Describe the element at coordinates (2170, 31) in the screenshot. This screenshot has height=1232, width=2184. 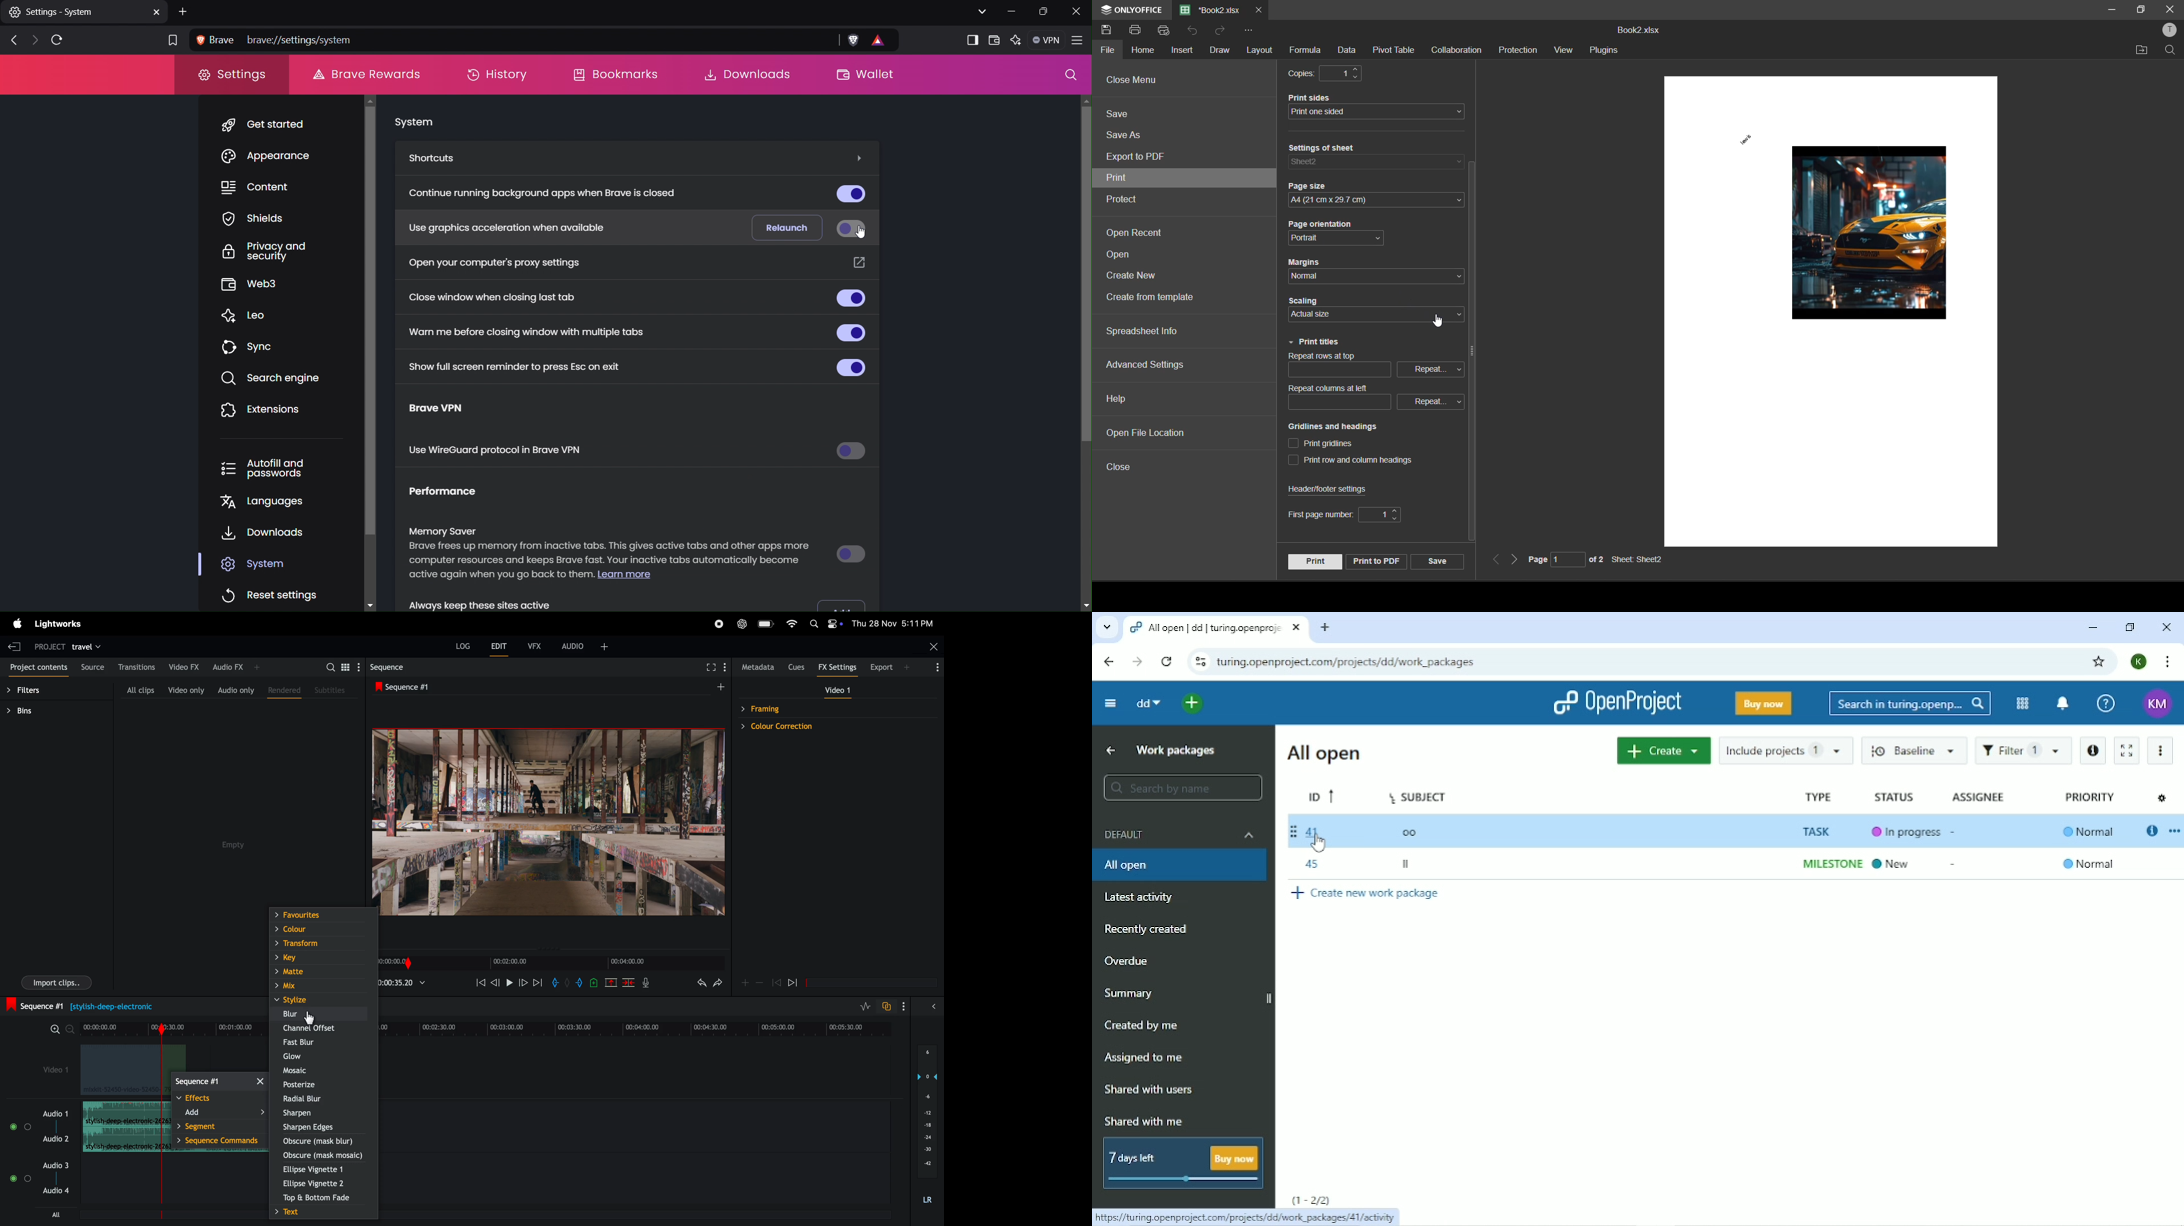
I see `profile` at that location.